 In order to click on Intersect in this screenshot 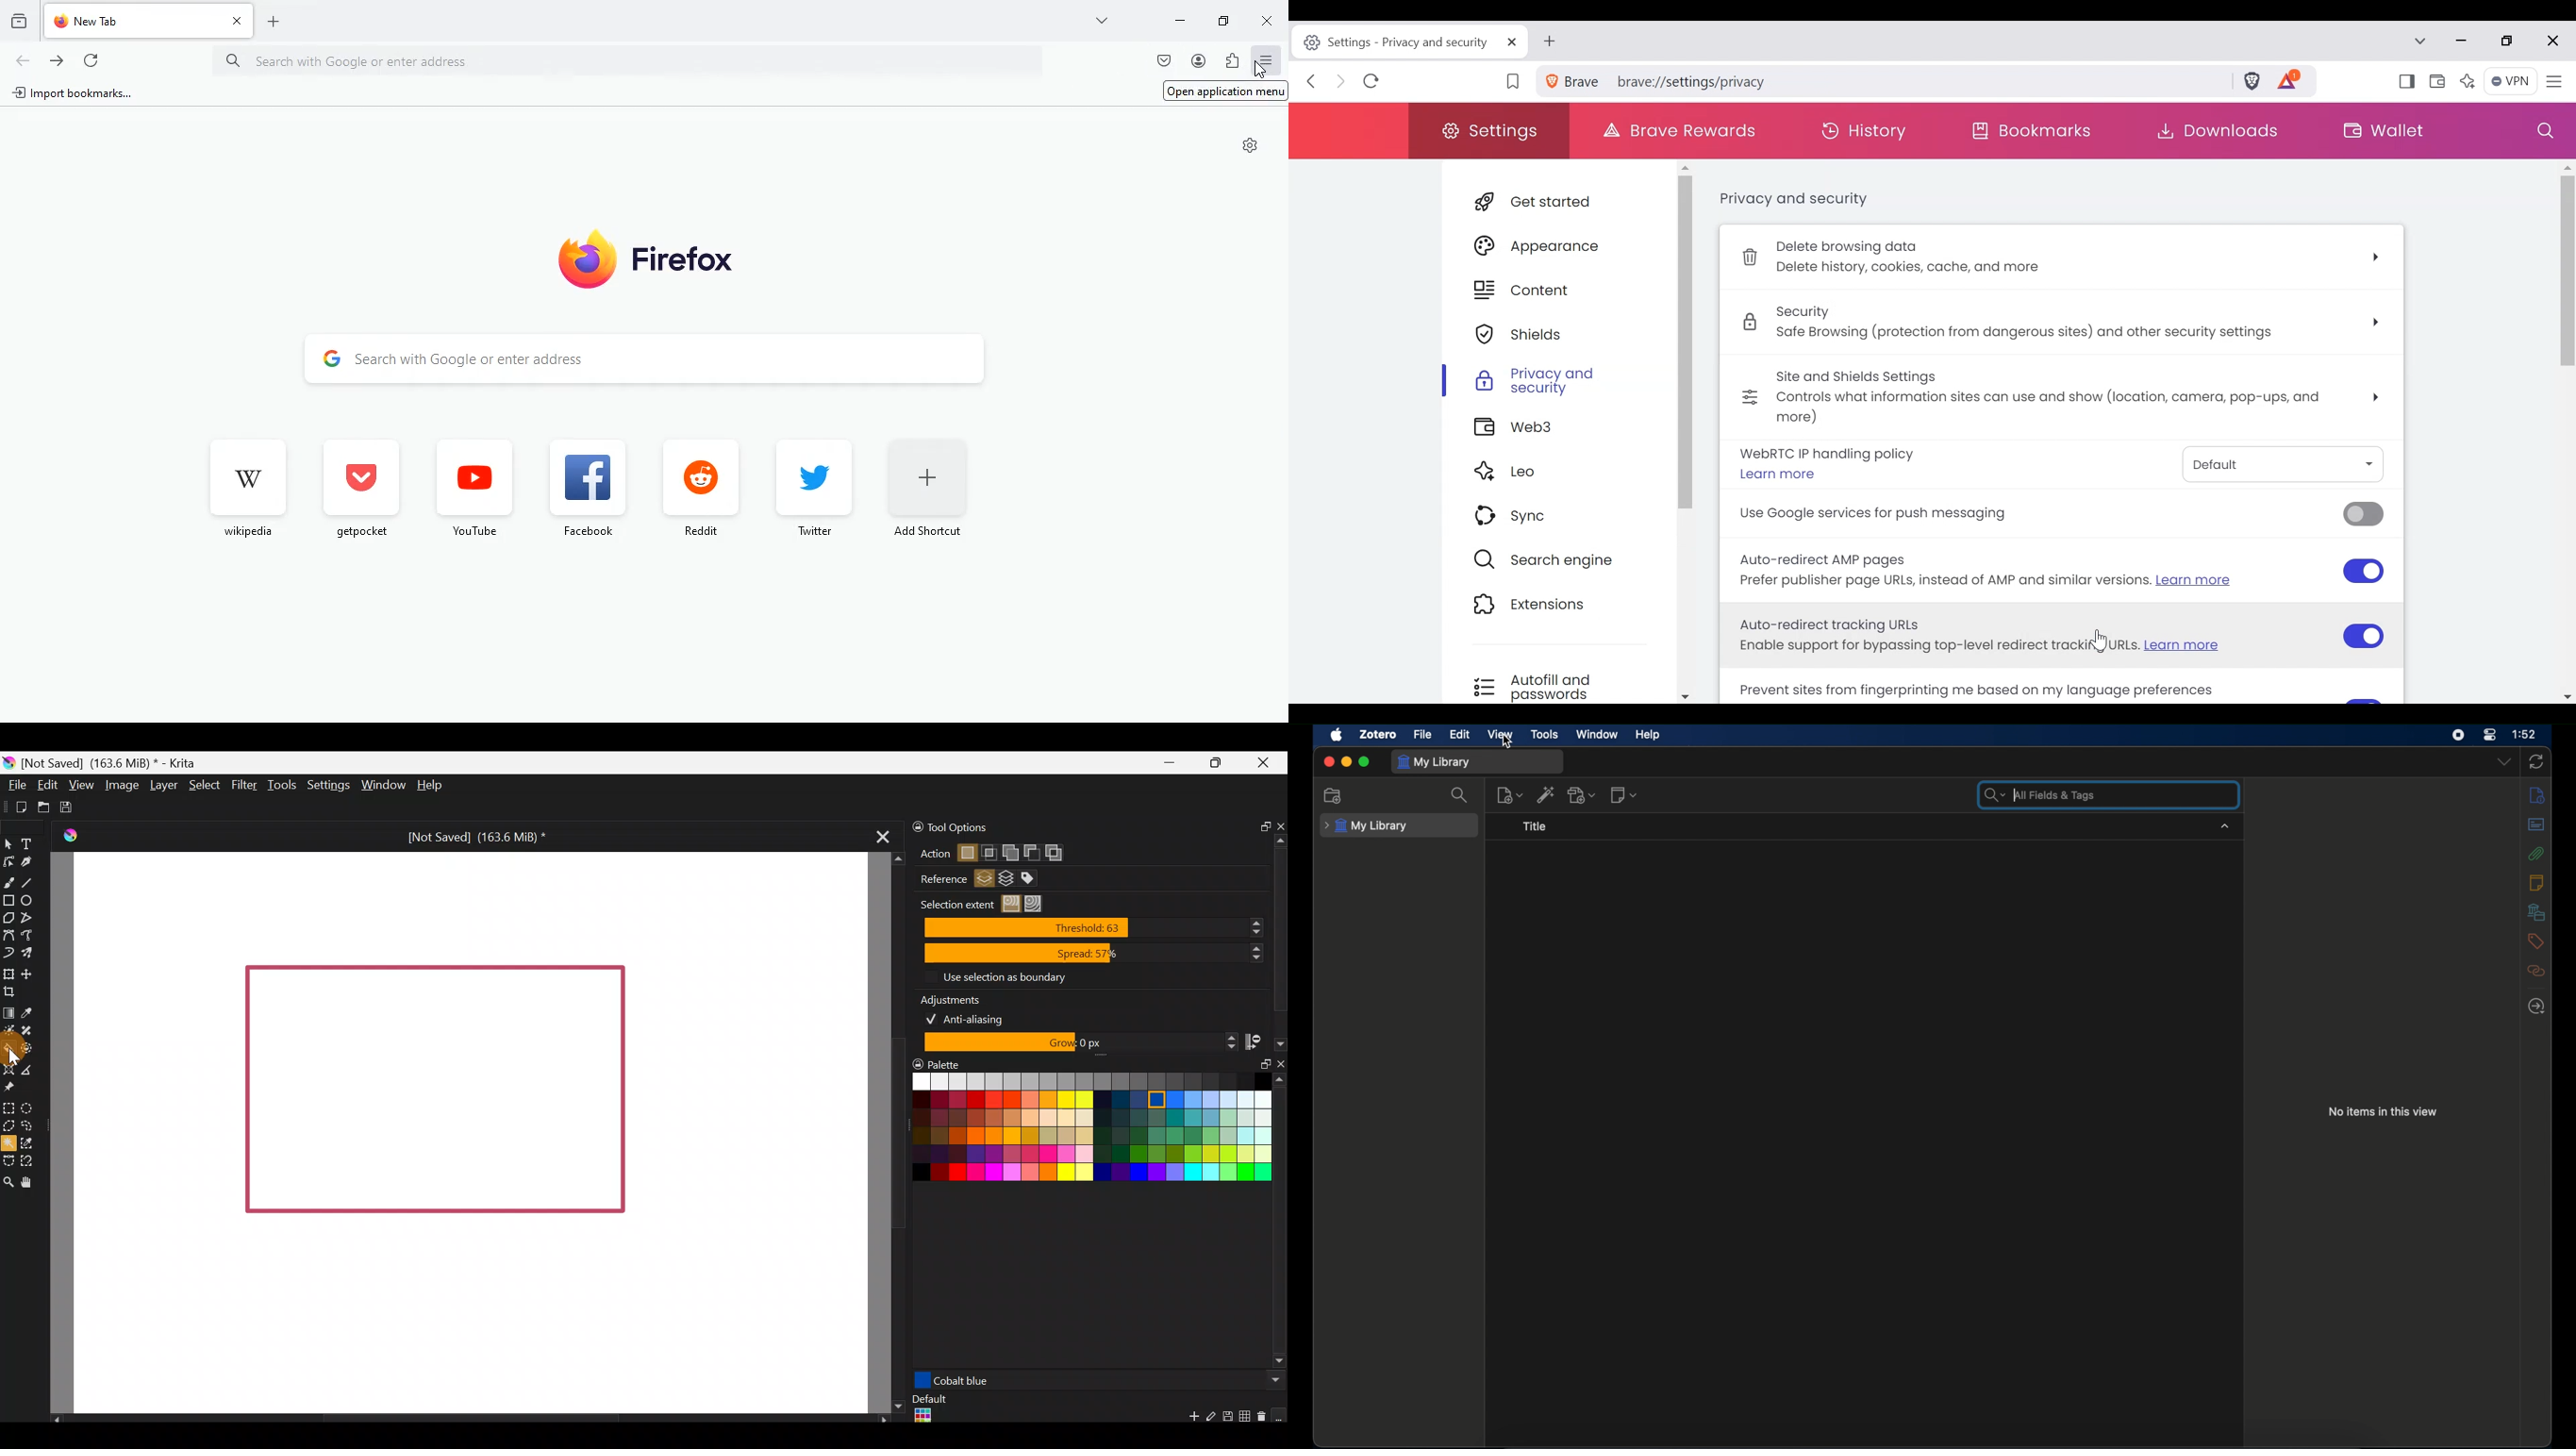, I will do `click(990, 850)`.